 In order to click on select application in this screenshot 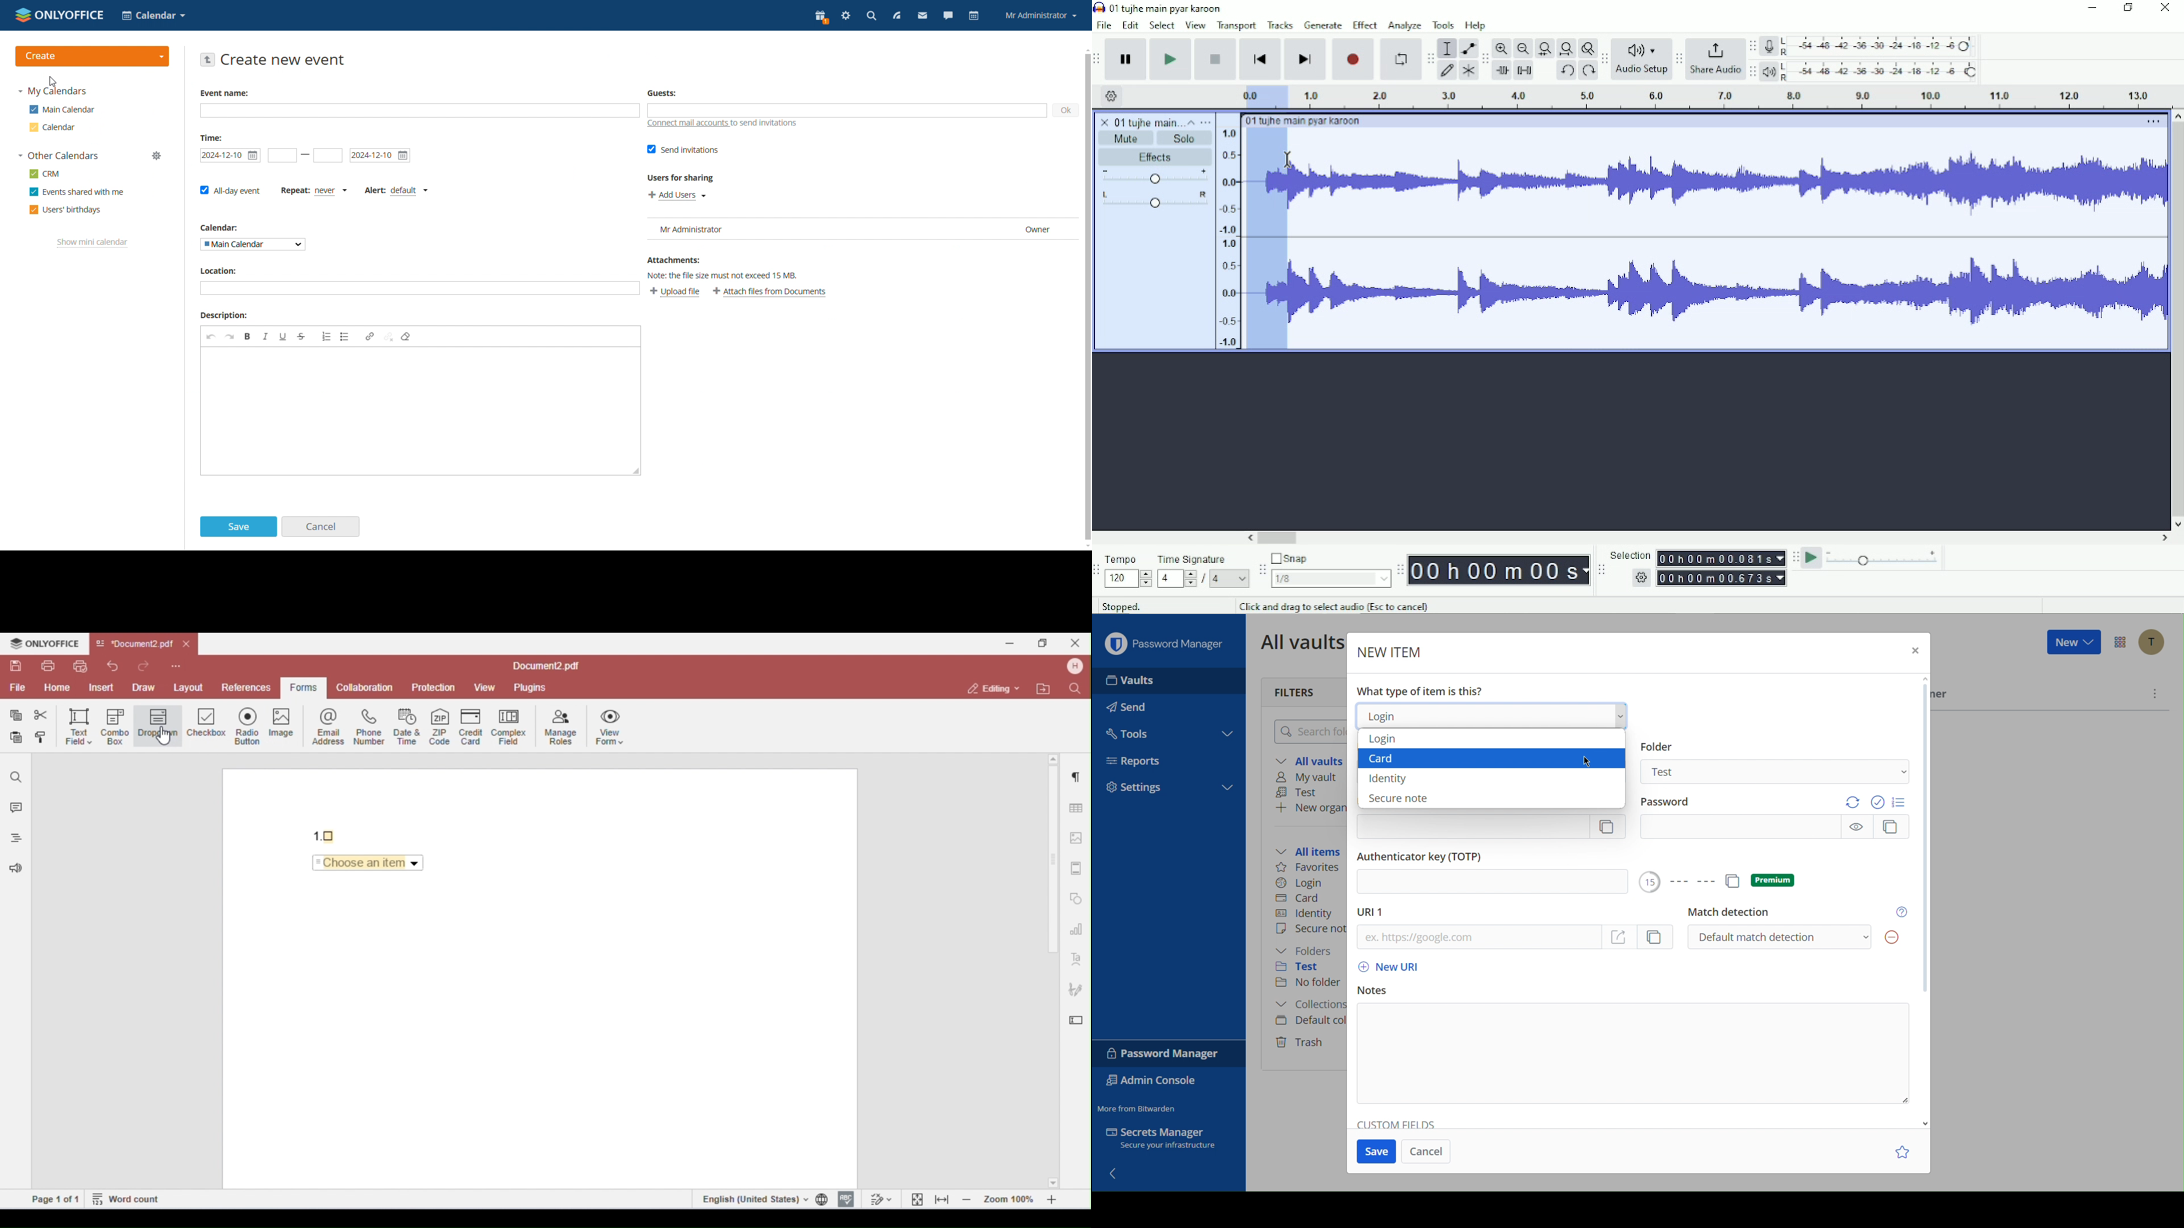, I will do `click(154, 15)`.